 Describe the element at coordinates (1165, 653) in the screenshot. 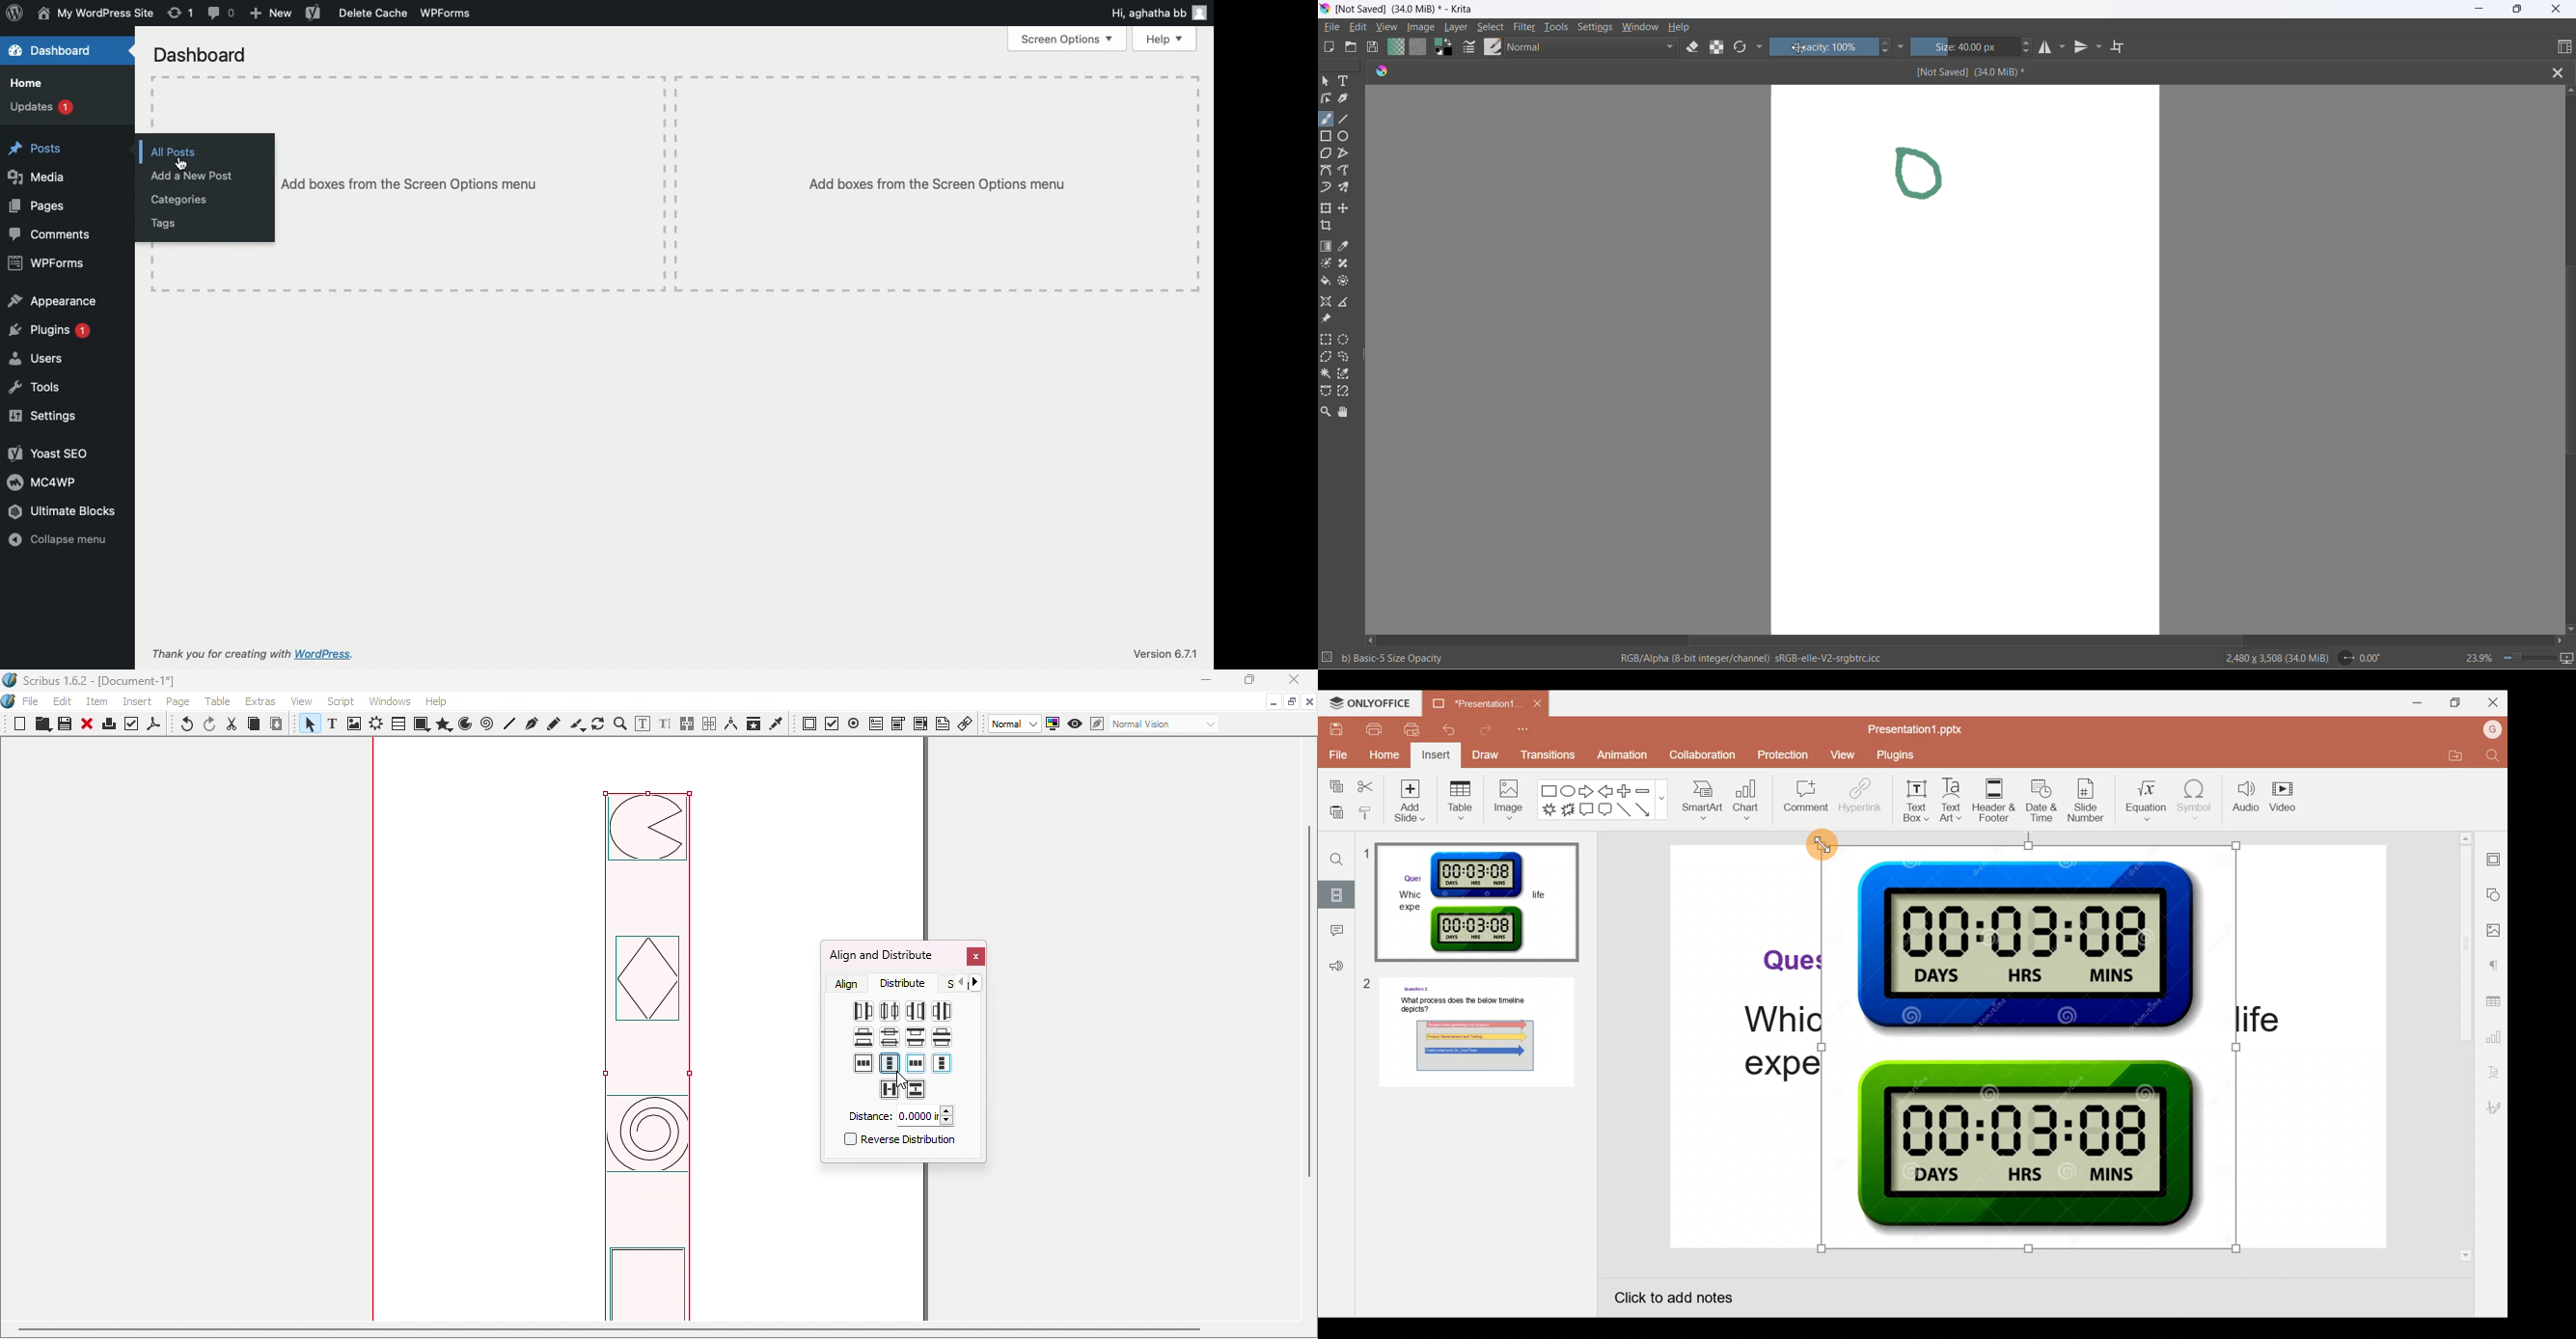

I see `Version 6.7.1` at that location.